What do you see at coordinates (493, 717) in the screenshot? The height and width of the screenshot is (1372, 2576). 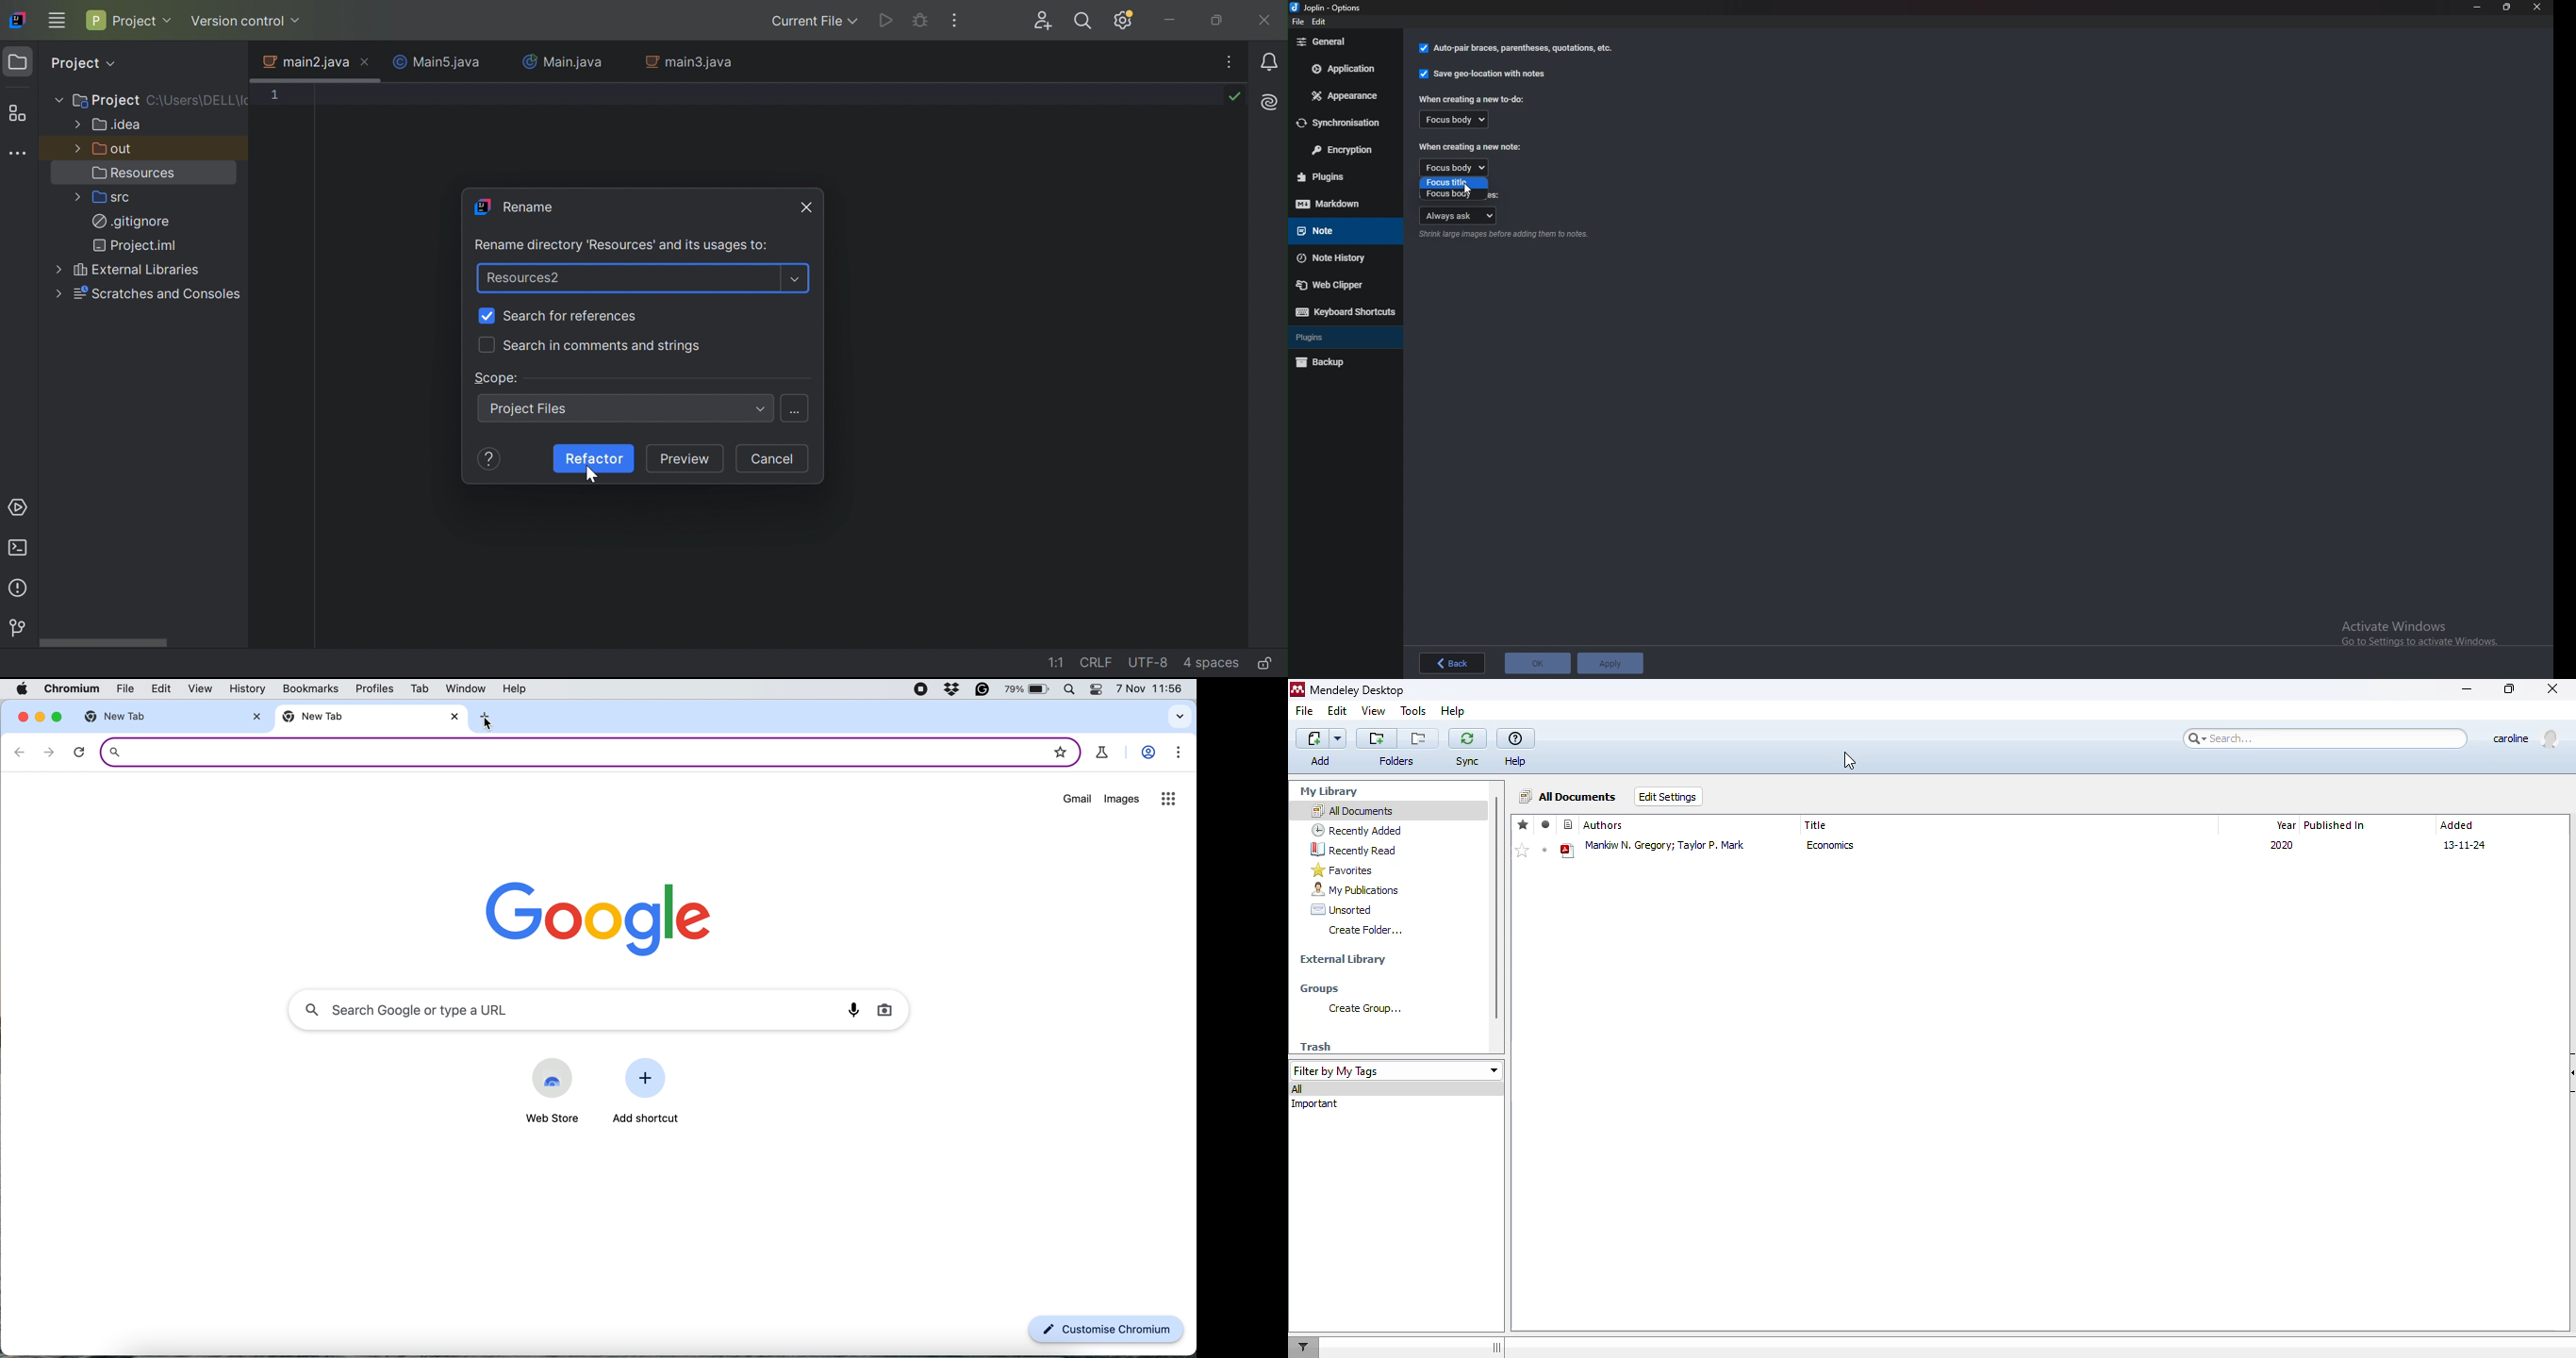 I see `new tab` at bounding box center [493, 717].